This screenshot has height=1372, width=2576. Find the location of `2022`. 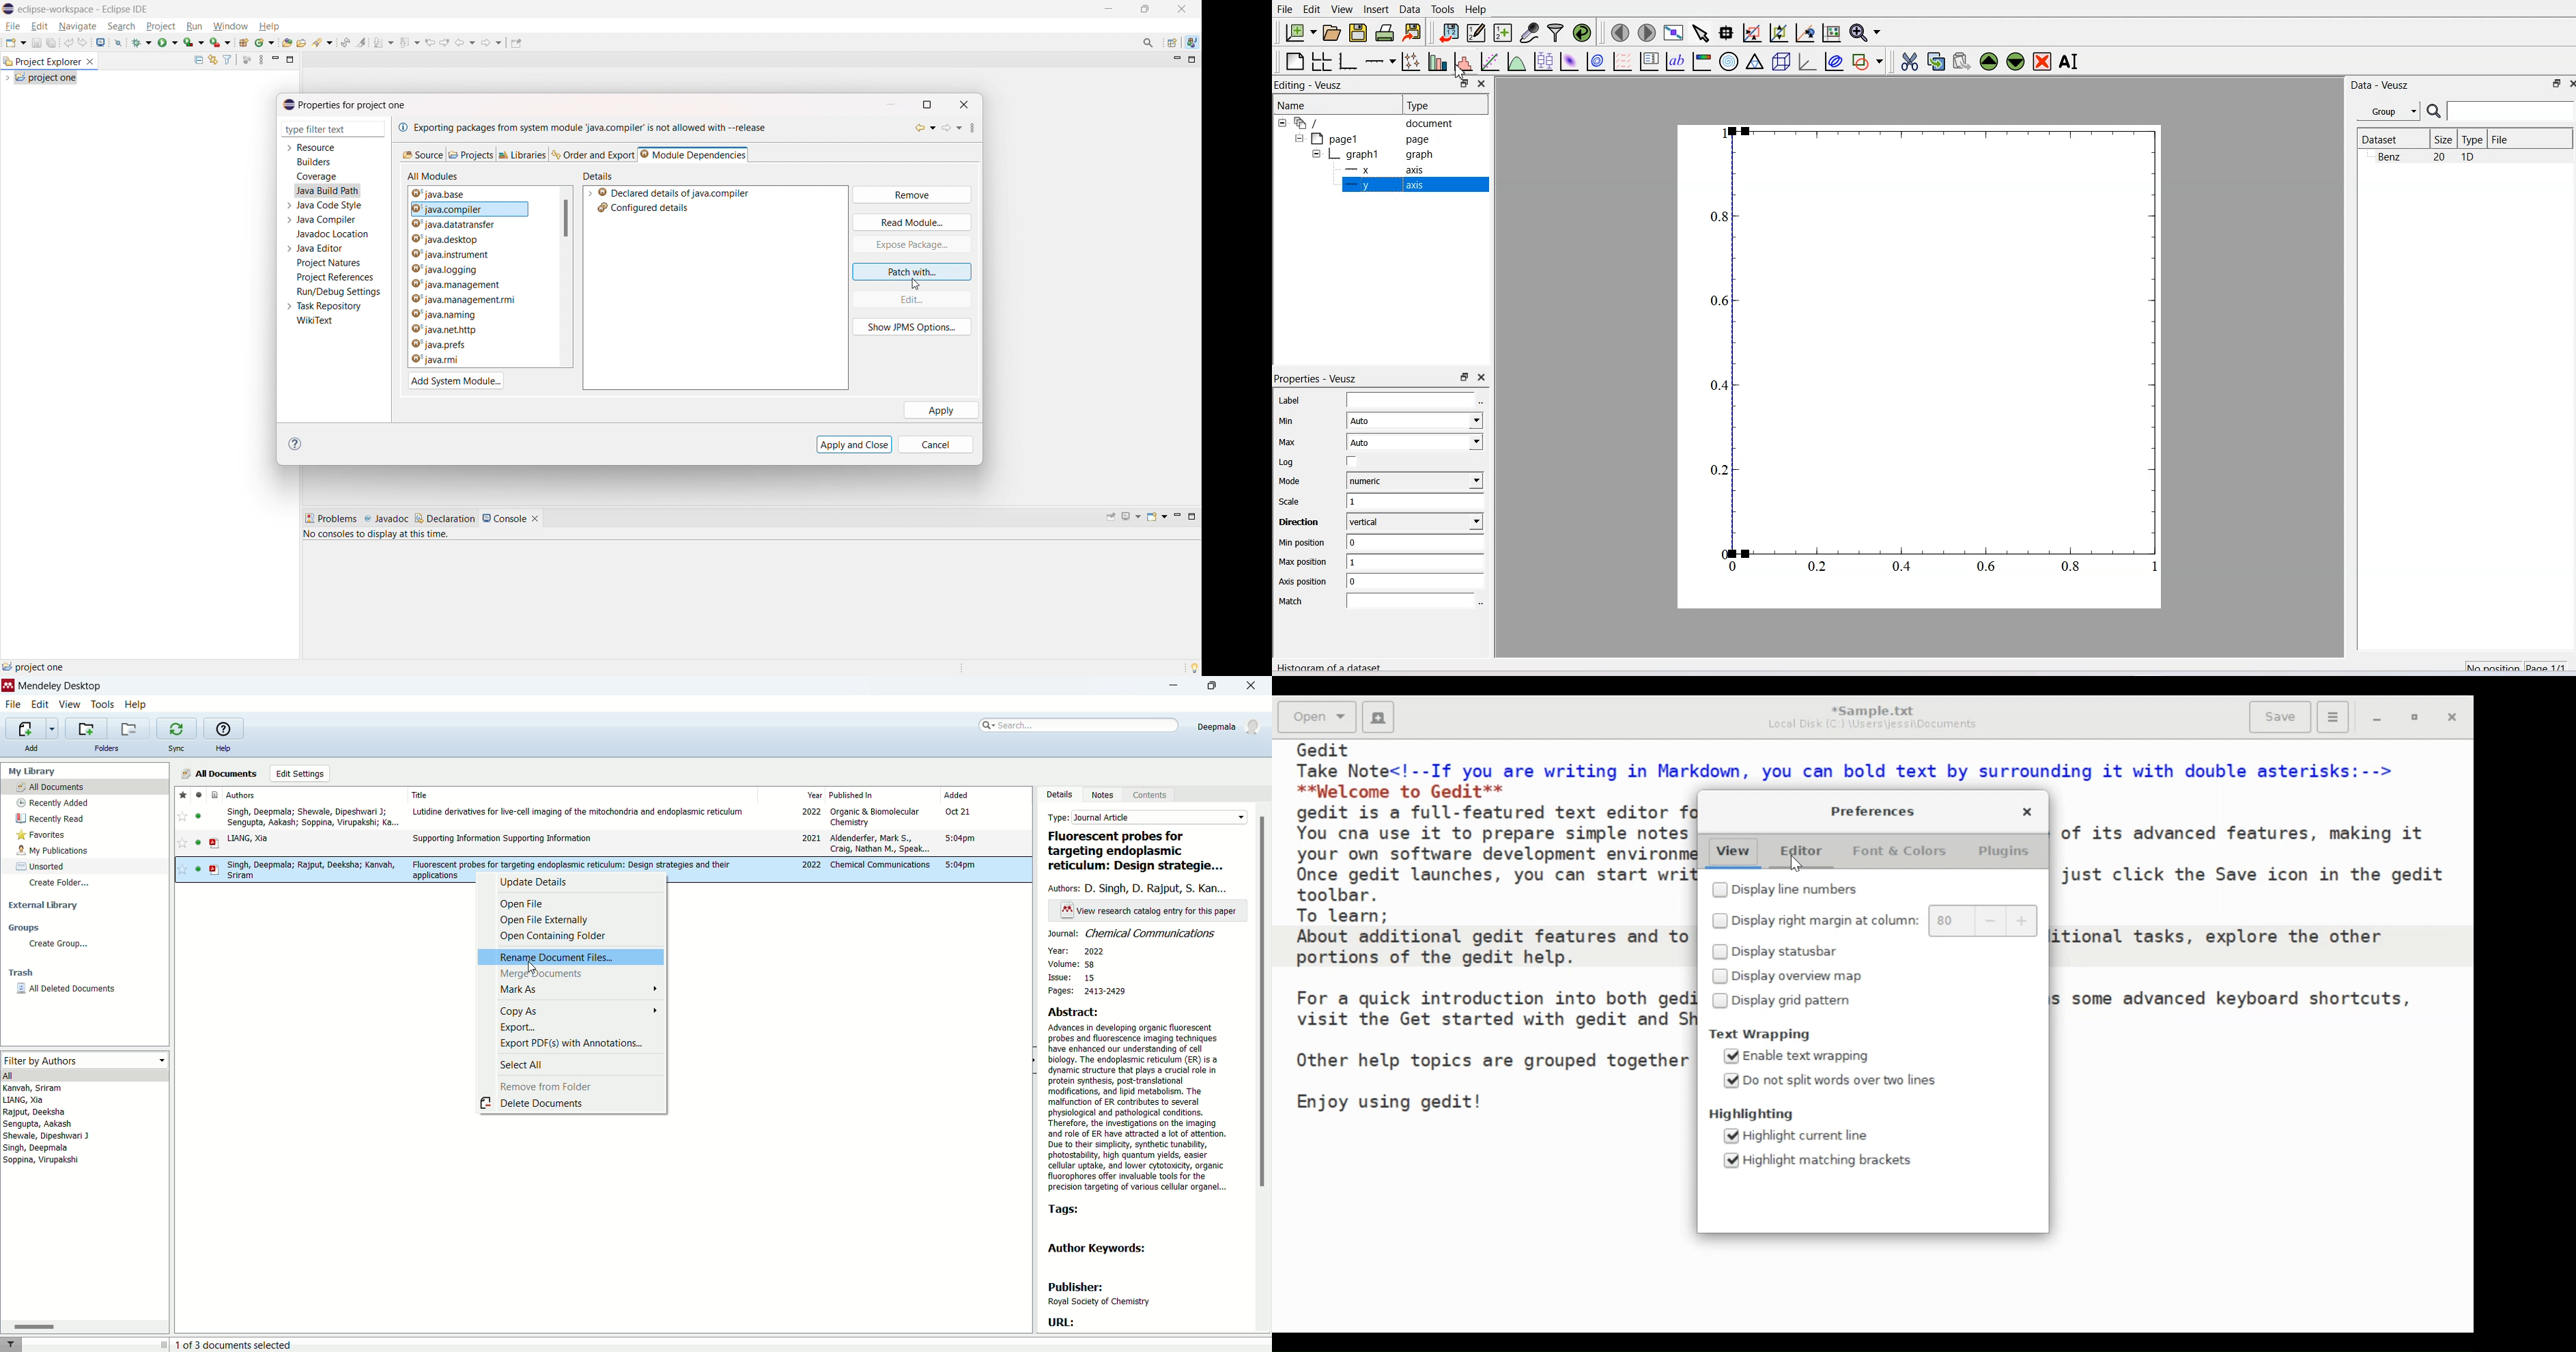

2022 is located at coordinates (810, 813).